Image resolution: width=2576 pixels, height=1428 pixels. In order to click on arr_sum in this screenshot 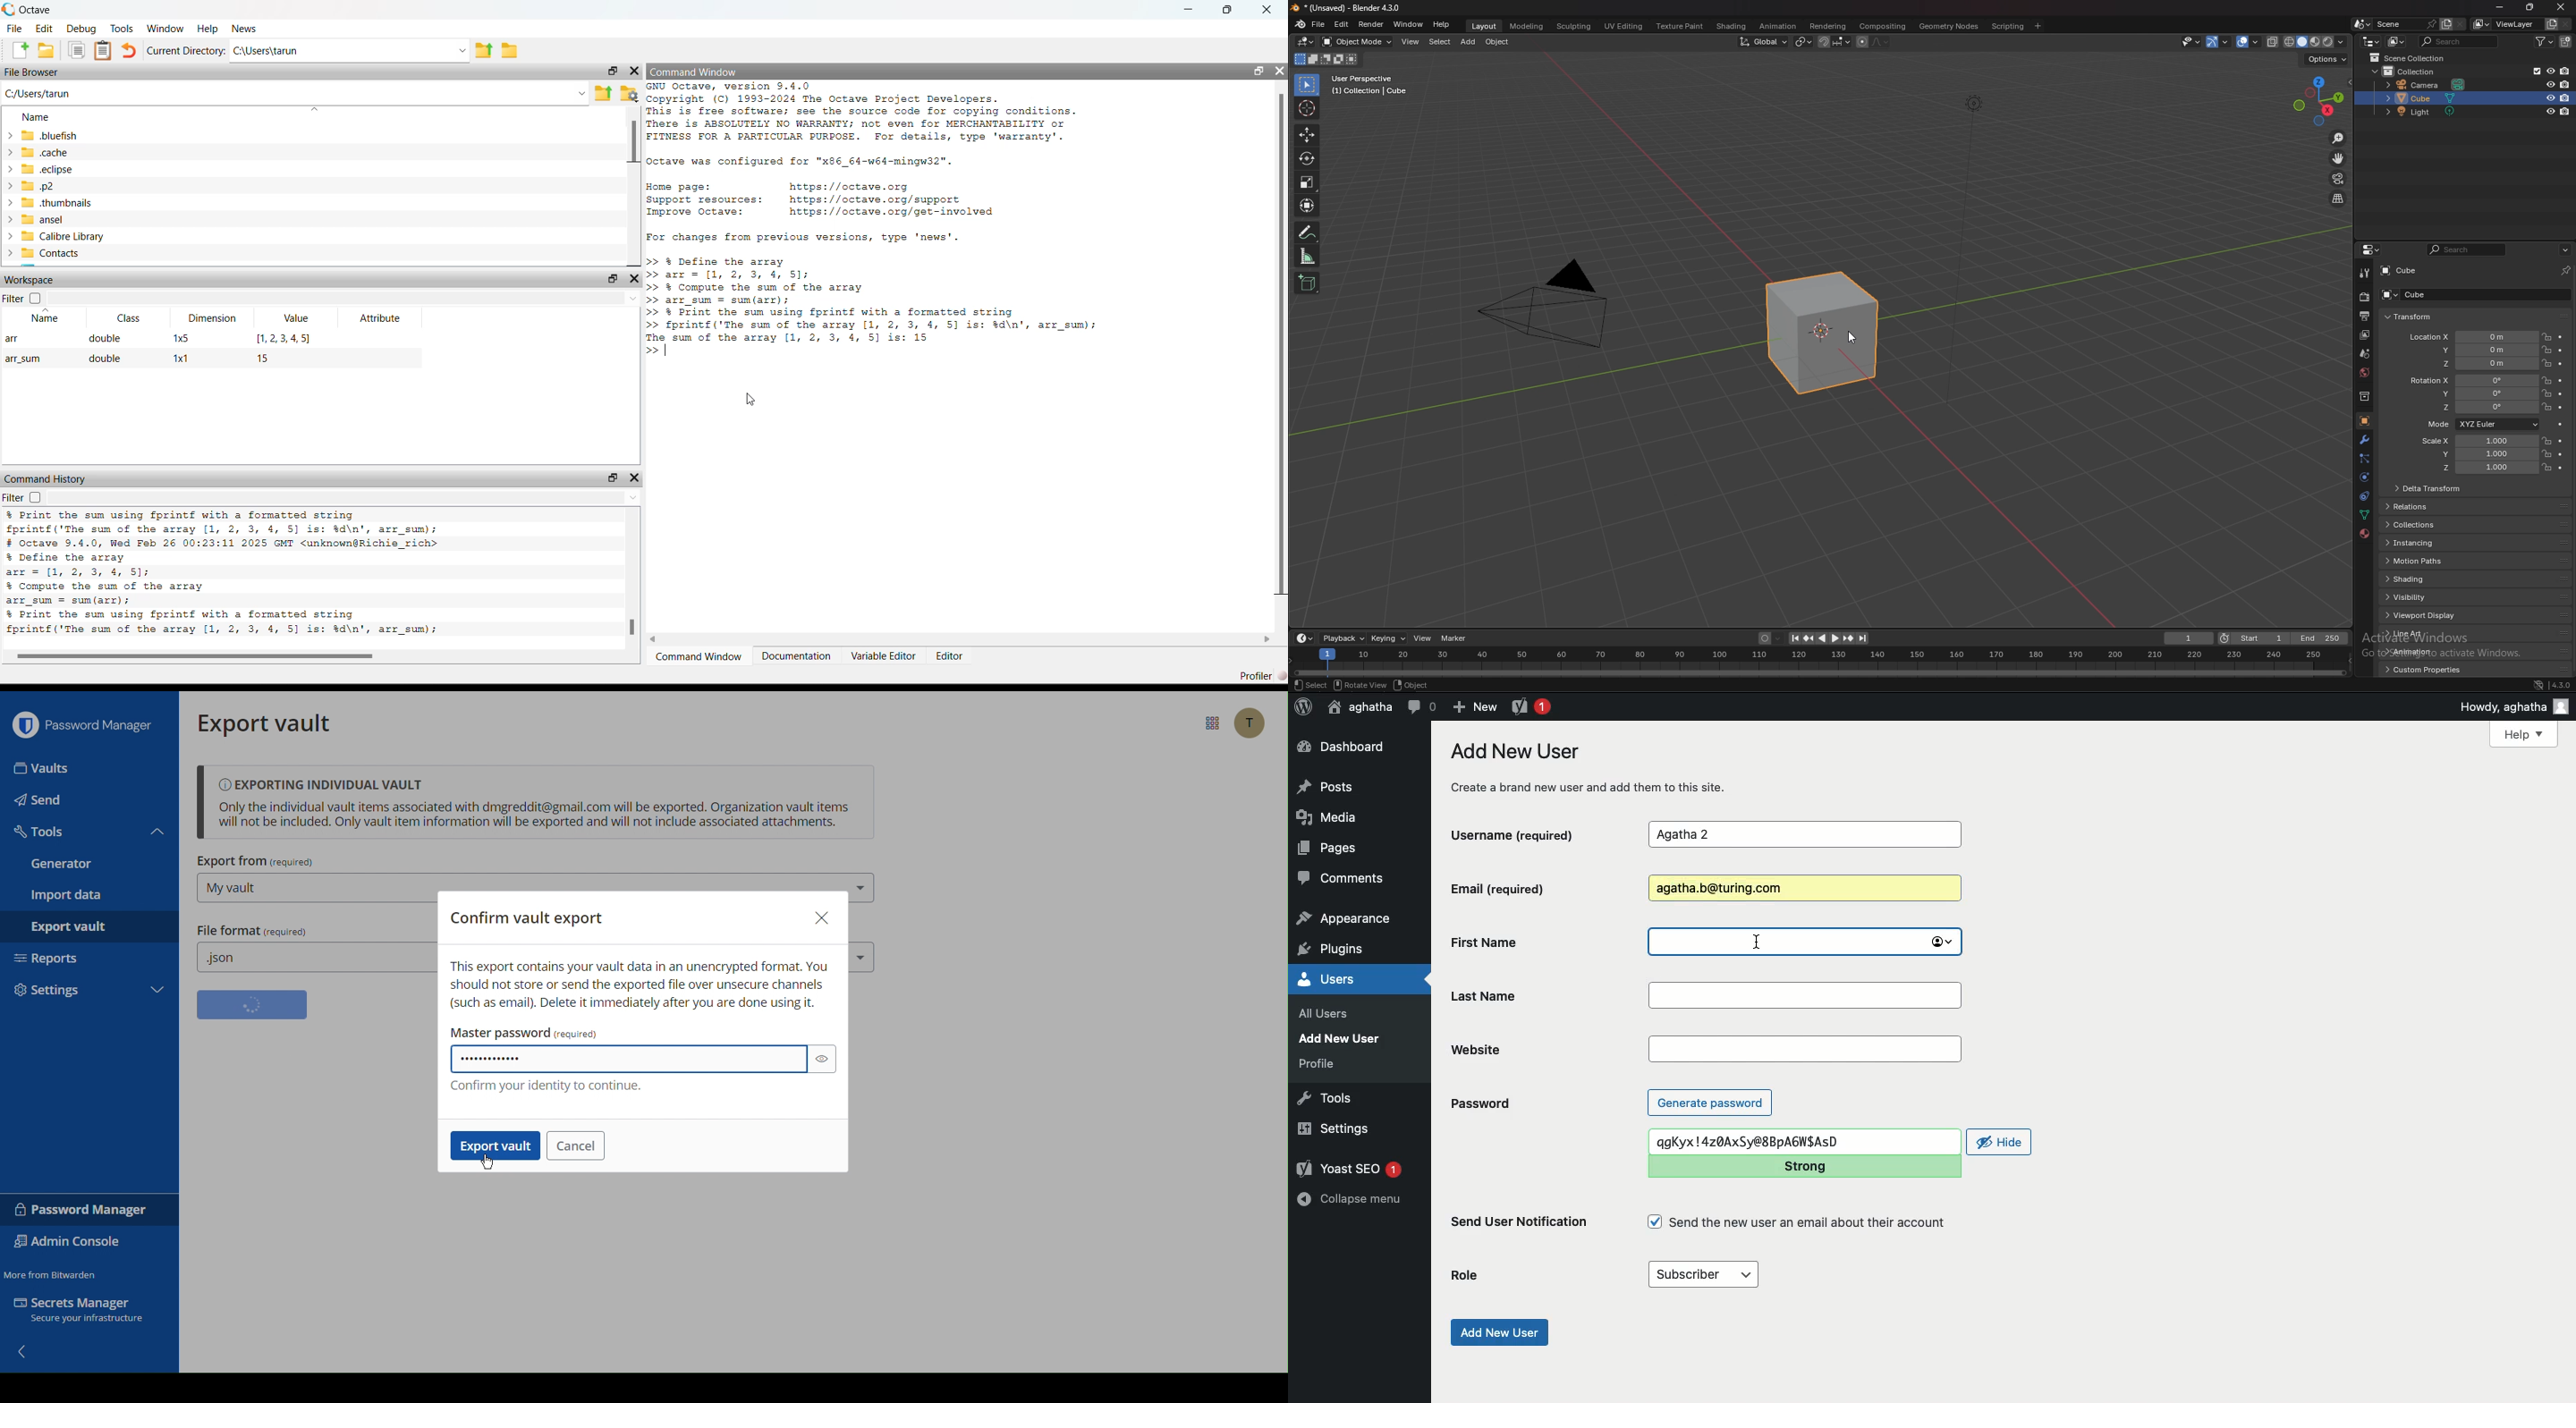, I will do `click(27, 358)`.